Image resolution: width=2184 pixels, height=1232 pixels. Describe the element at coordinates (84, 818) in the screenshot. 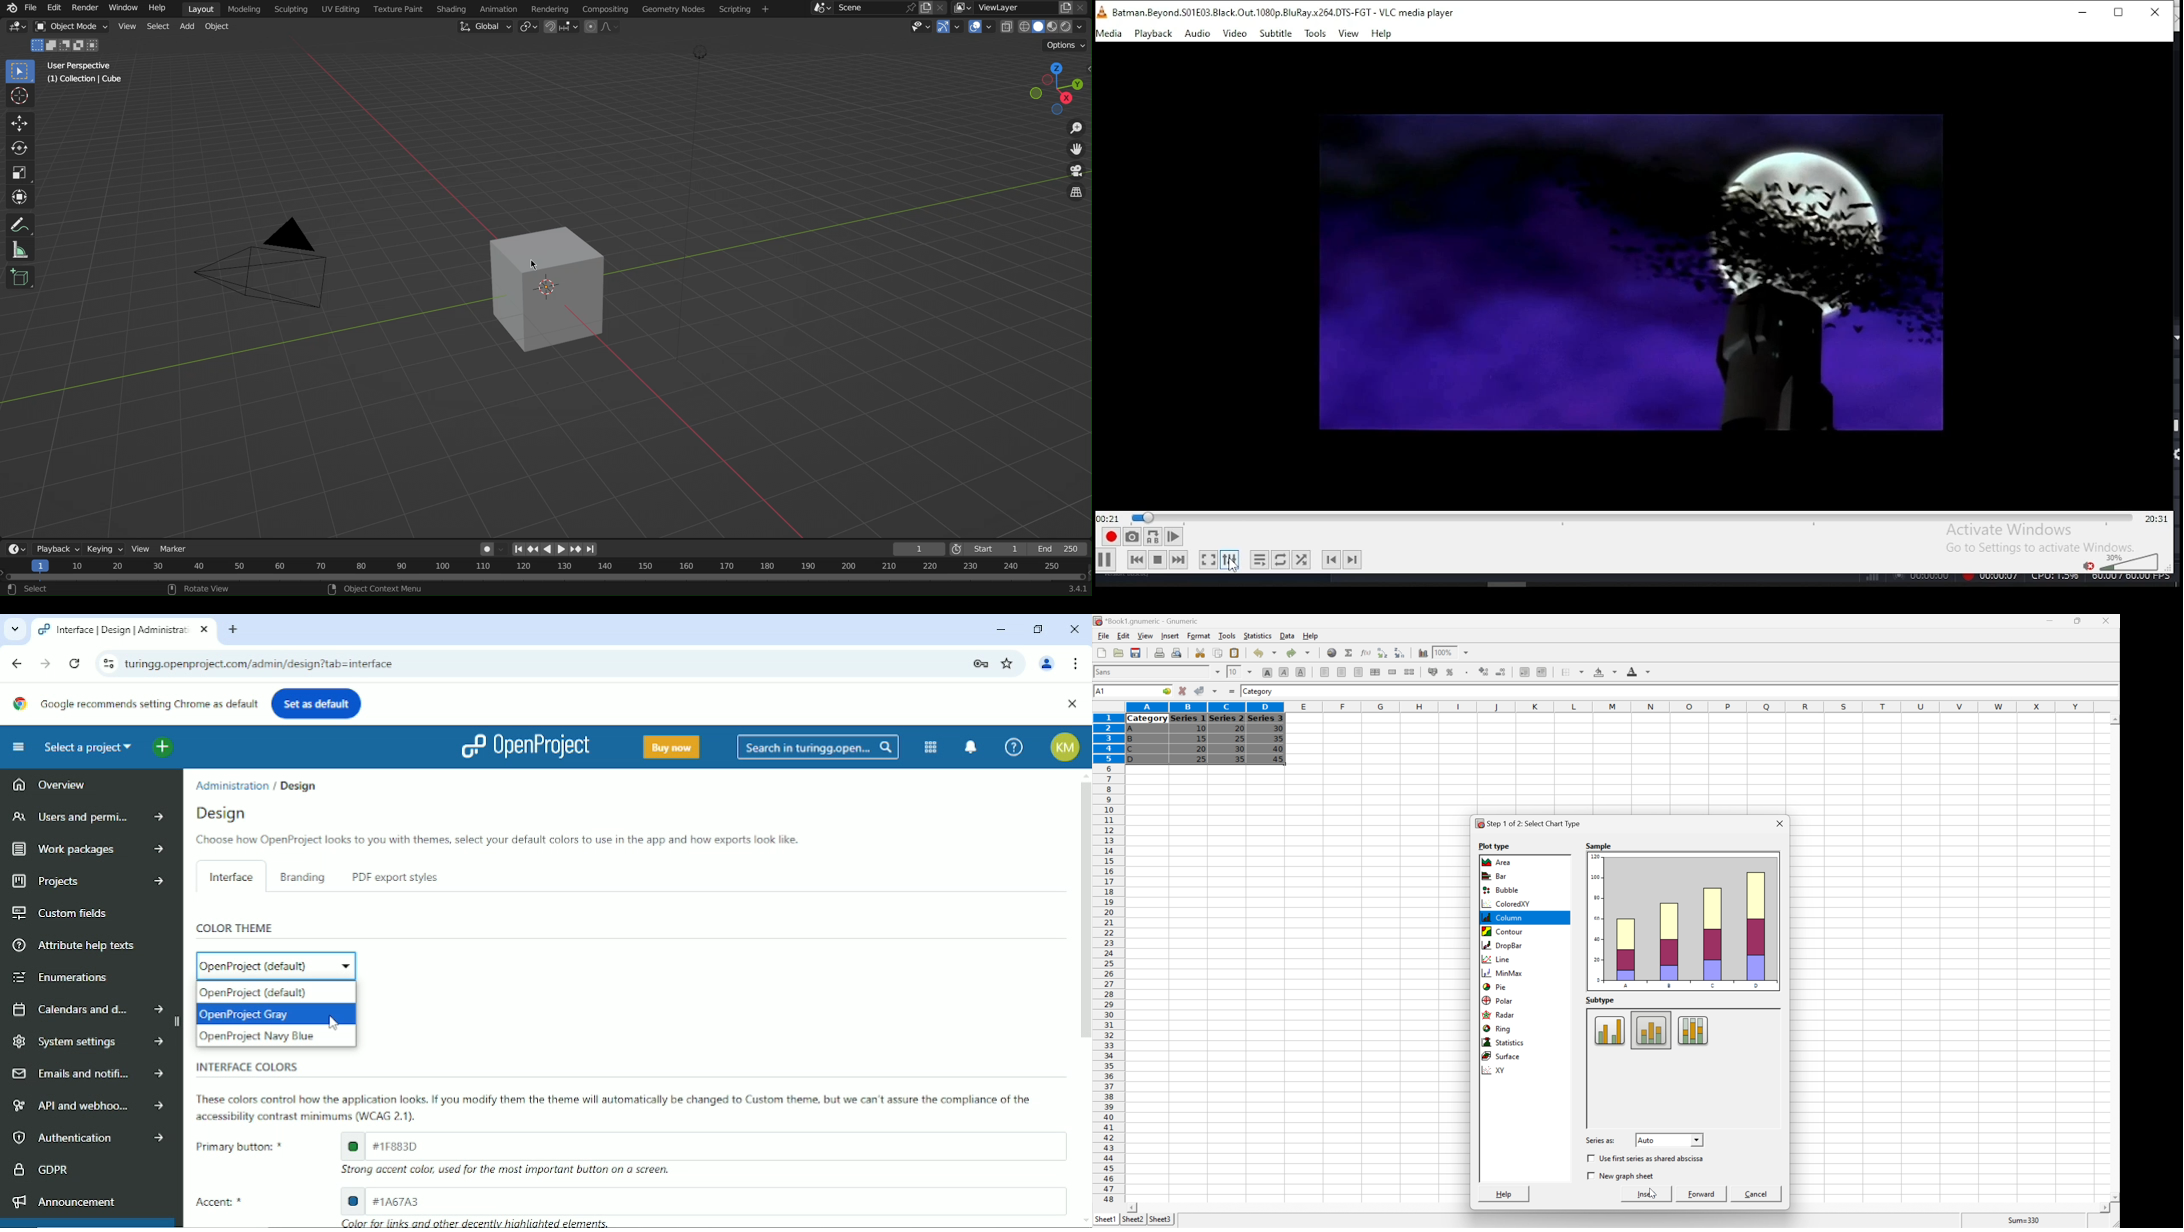

I see `Users and permissions` at that location.